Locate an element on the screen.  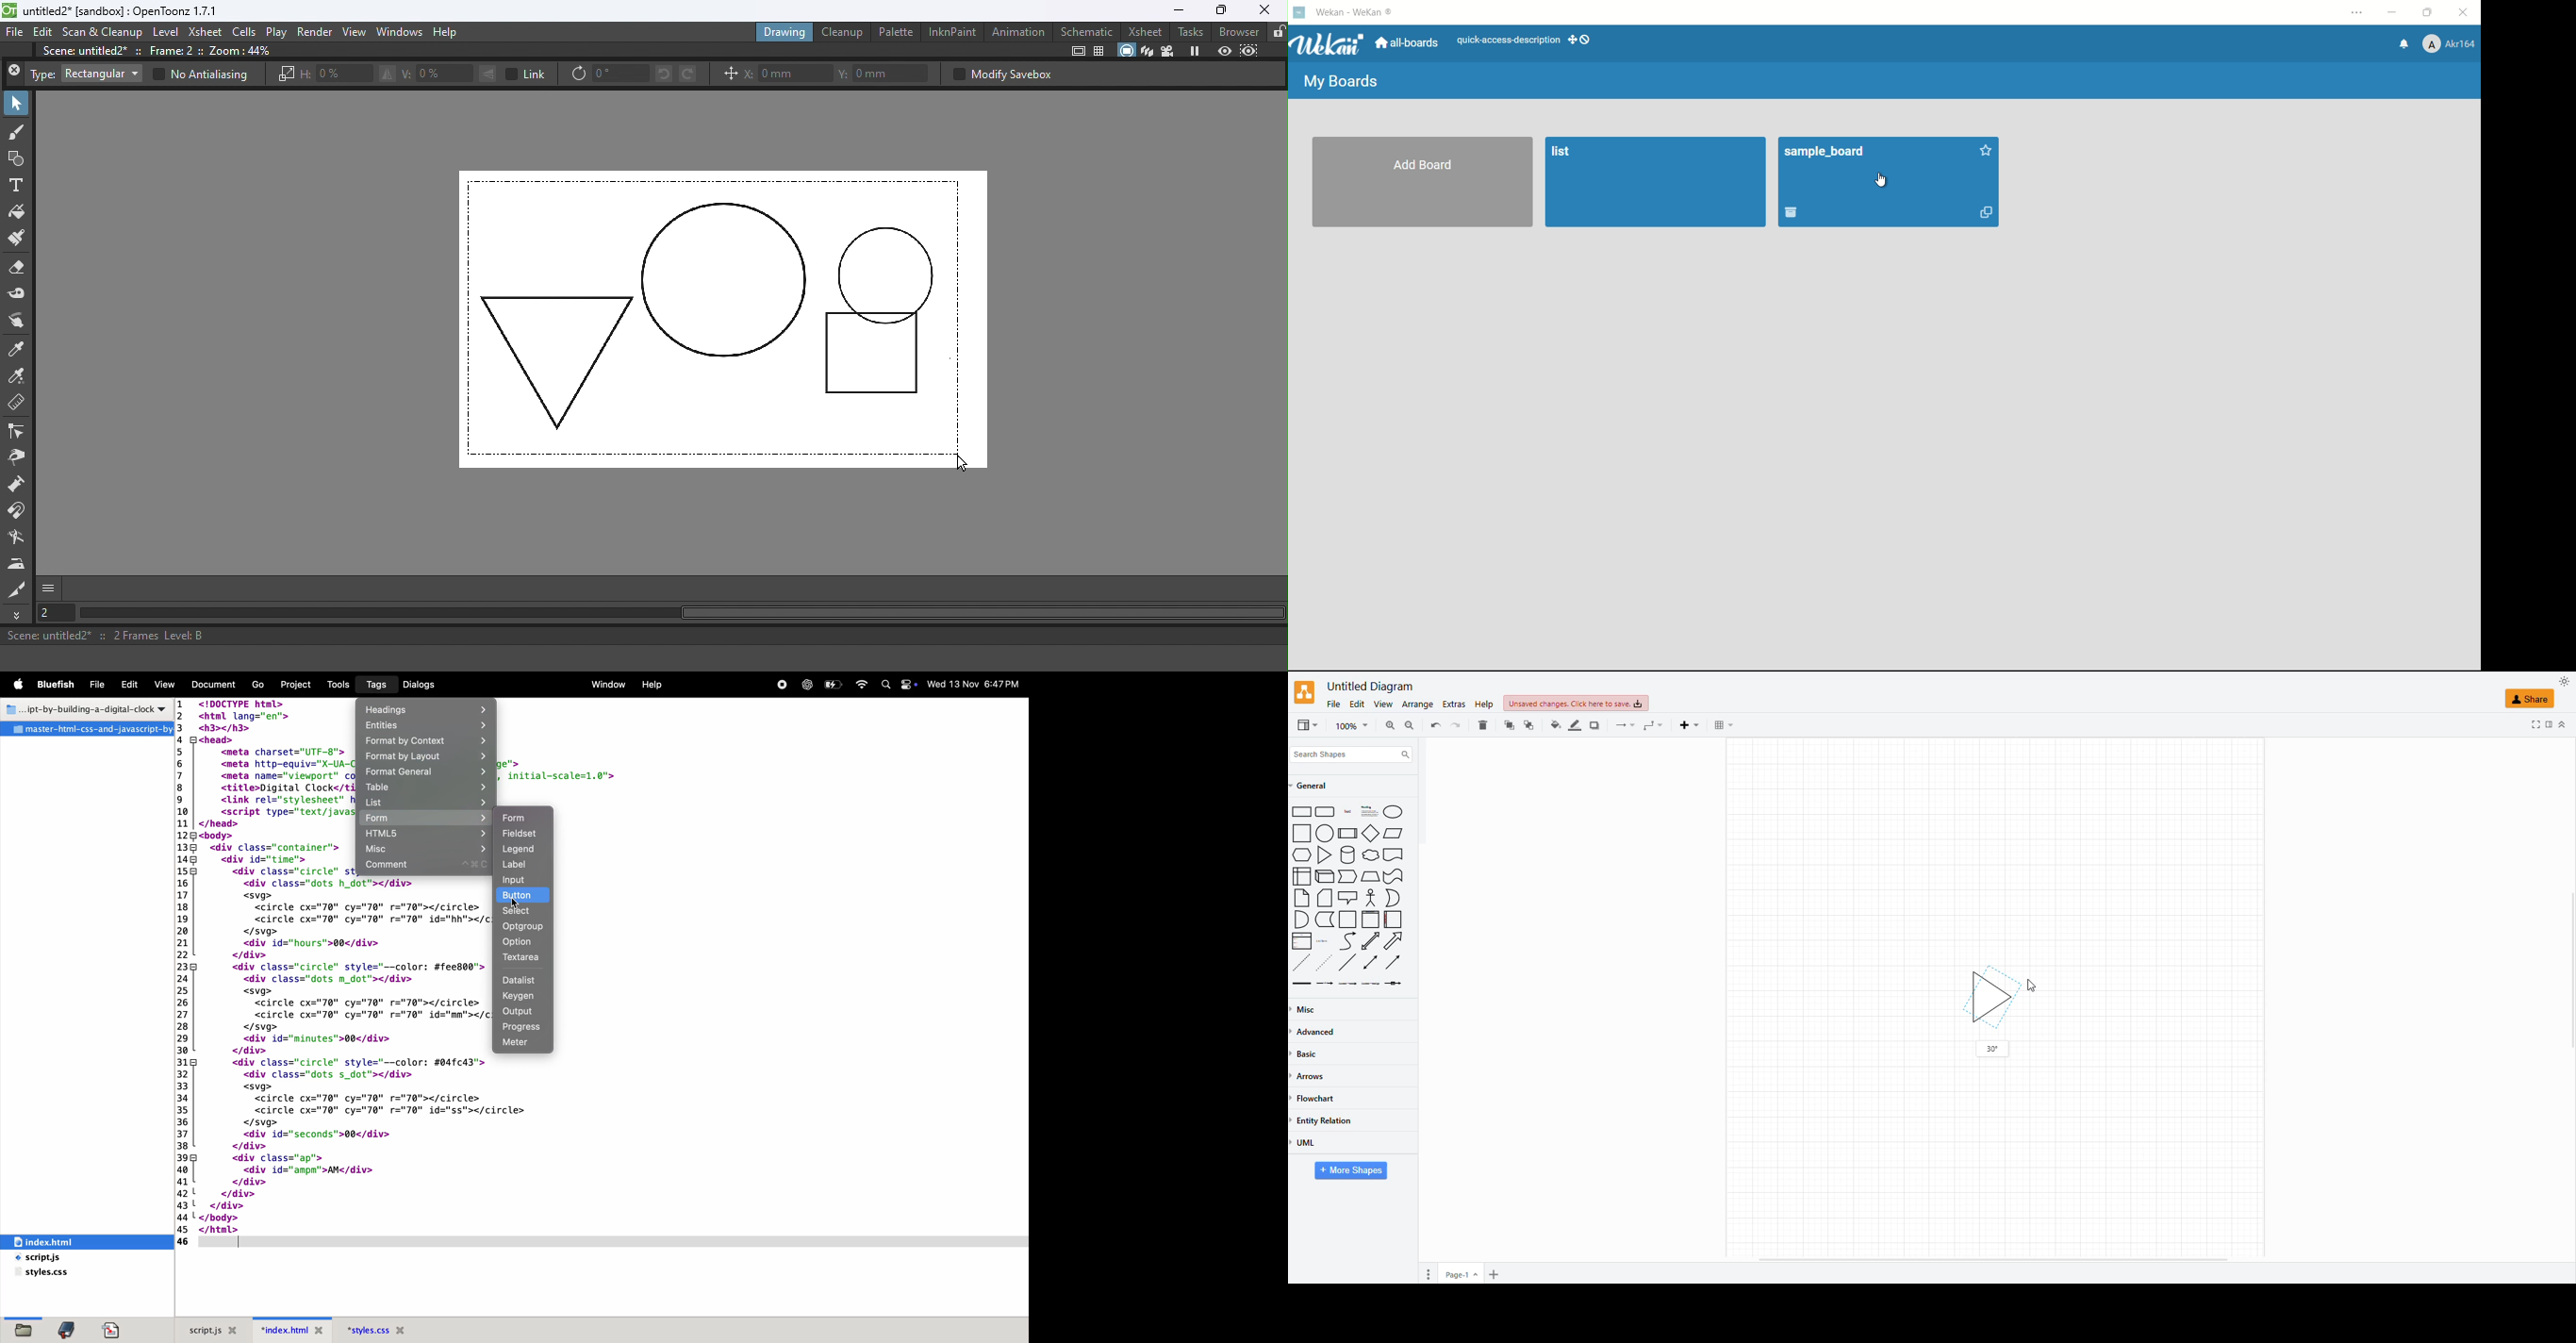
fill color is located at coordinates (1554, 723).